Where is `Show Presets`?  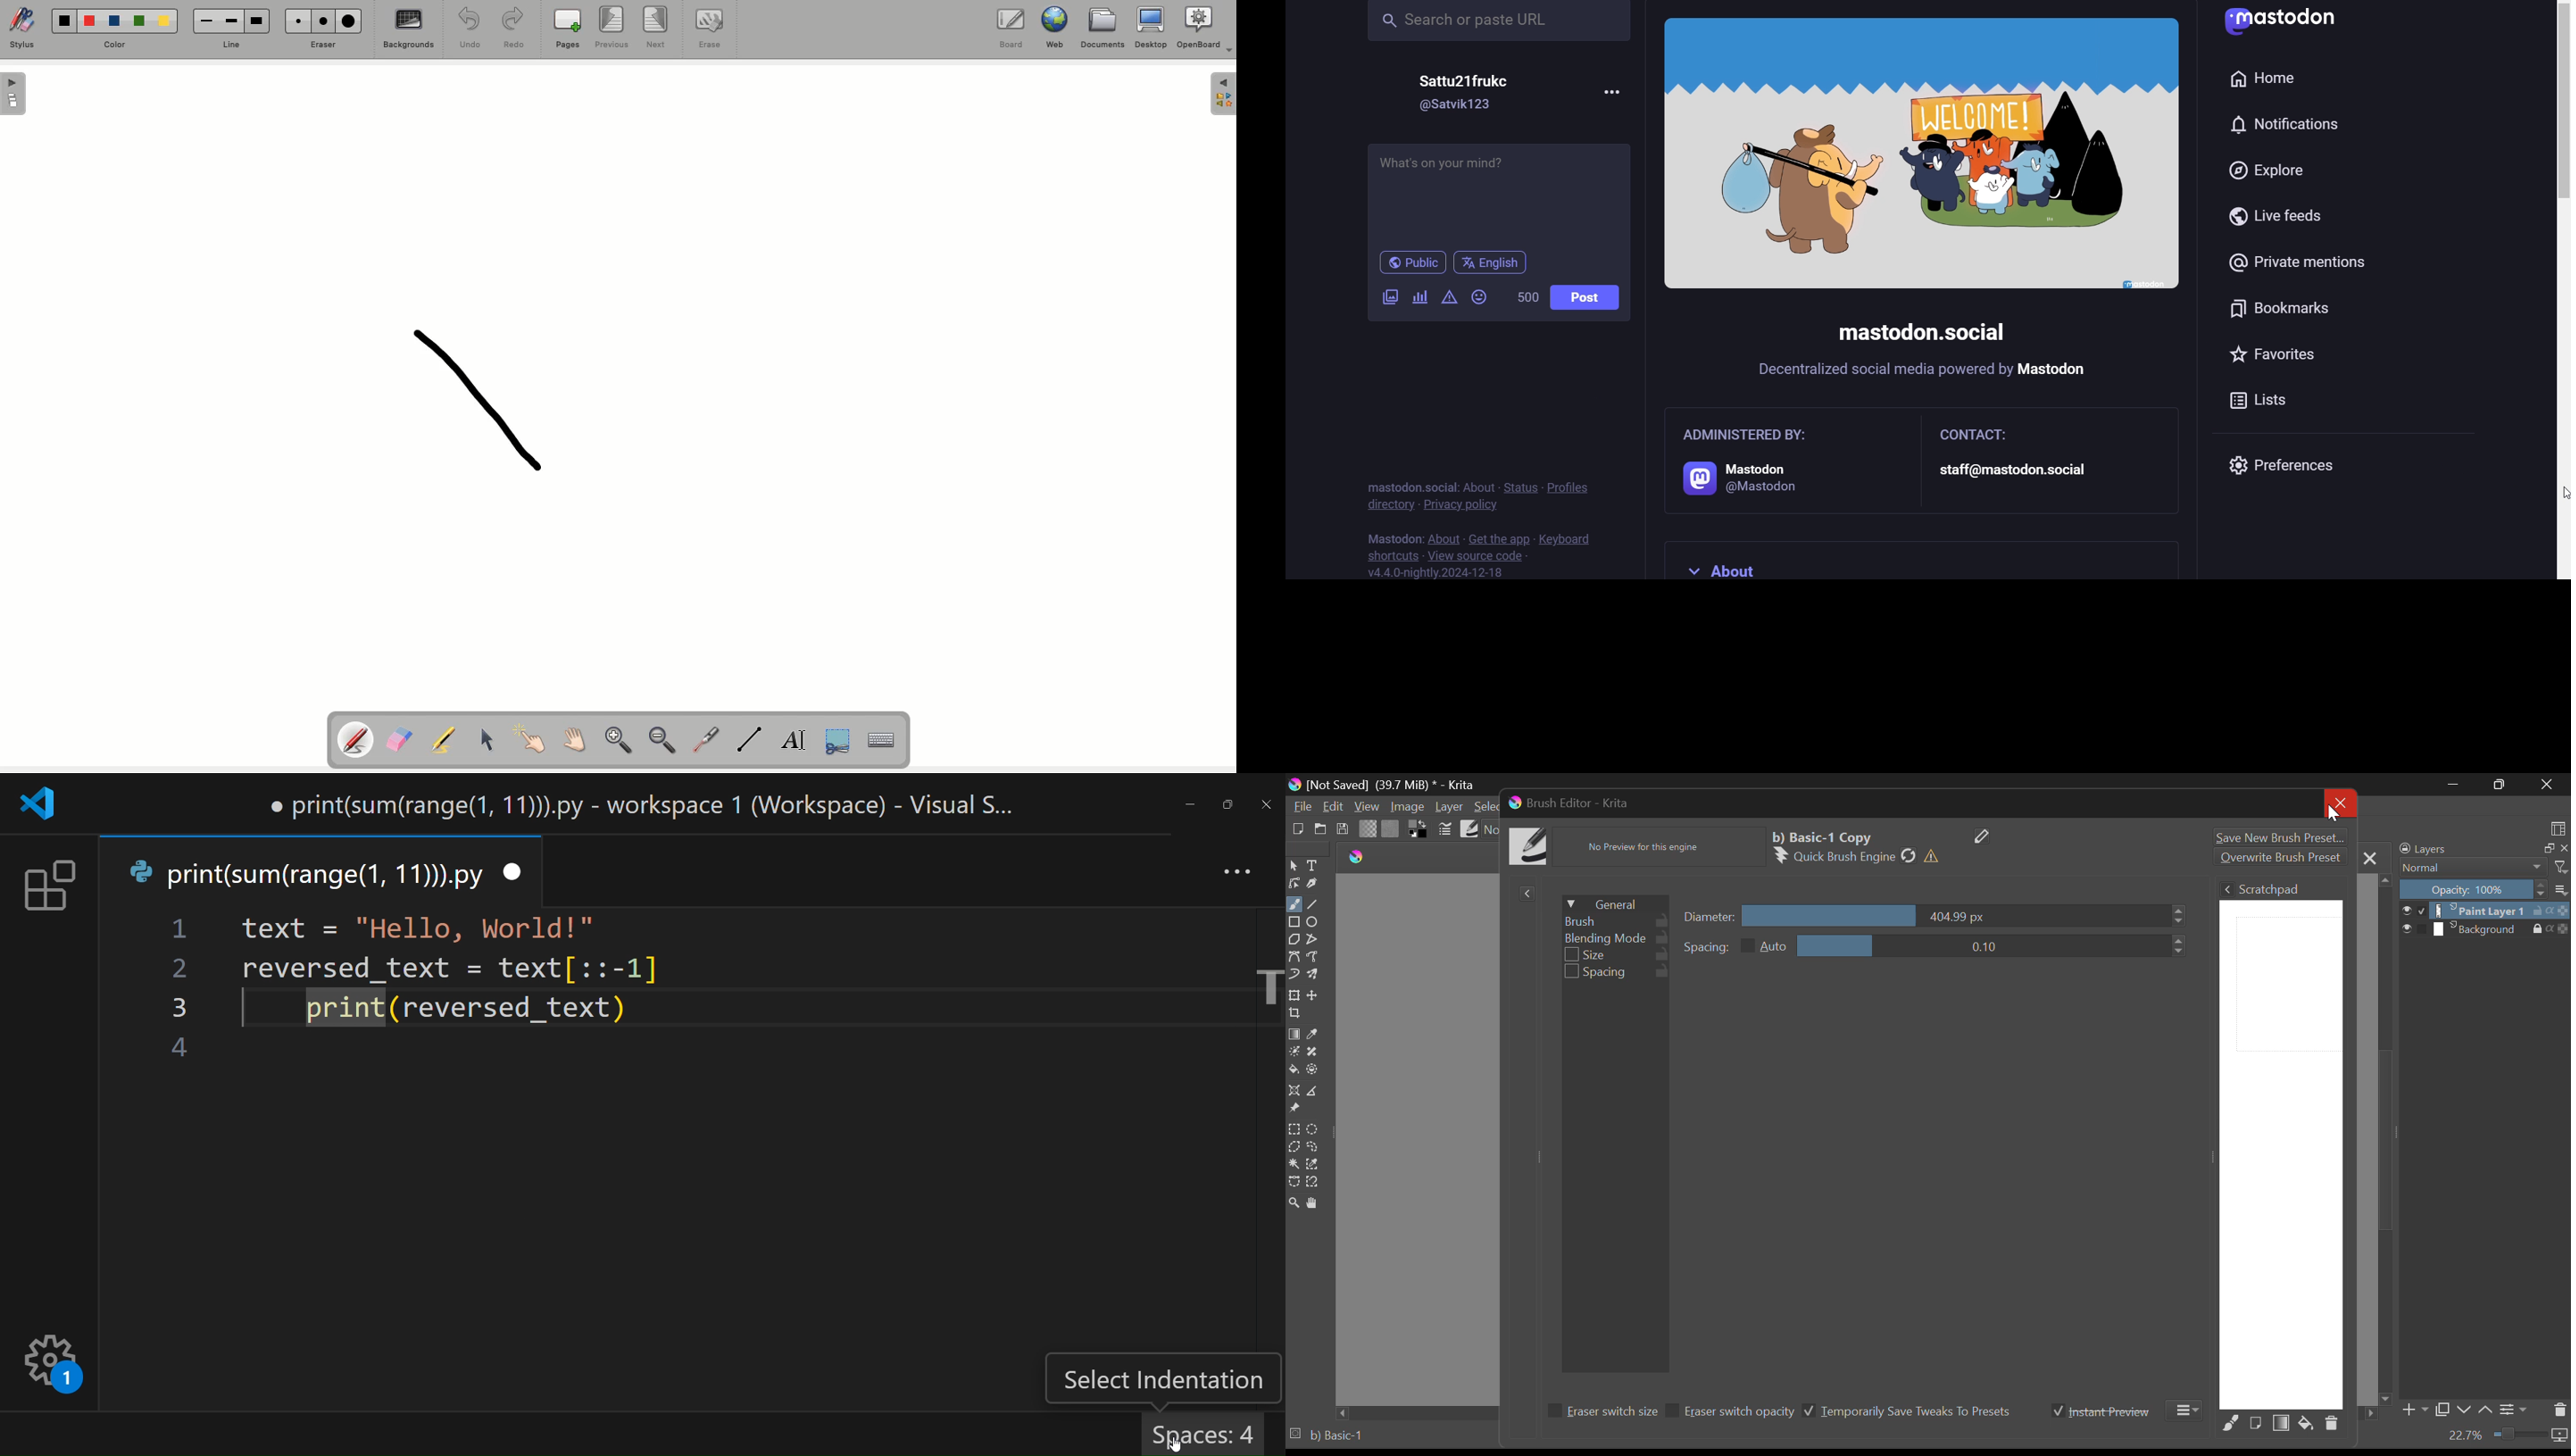 Show Presets is located at coordinates (1527, 894).